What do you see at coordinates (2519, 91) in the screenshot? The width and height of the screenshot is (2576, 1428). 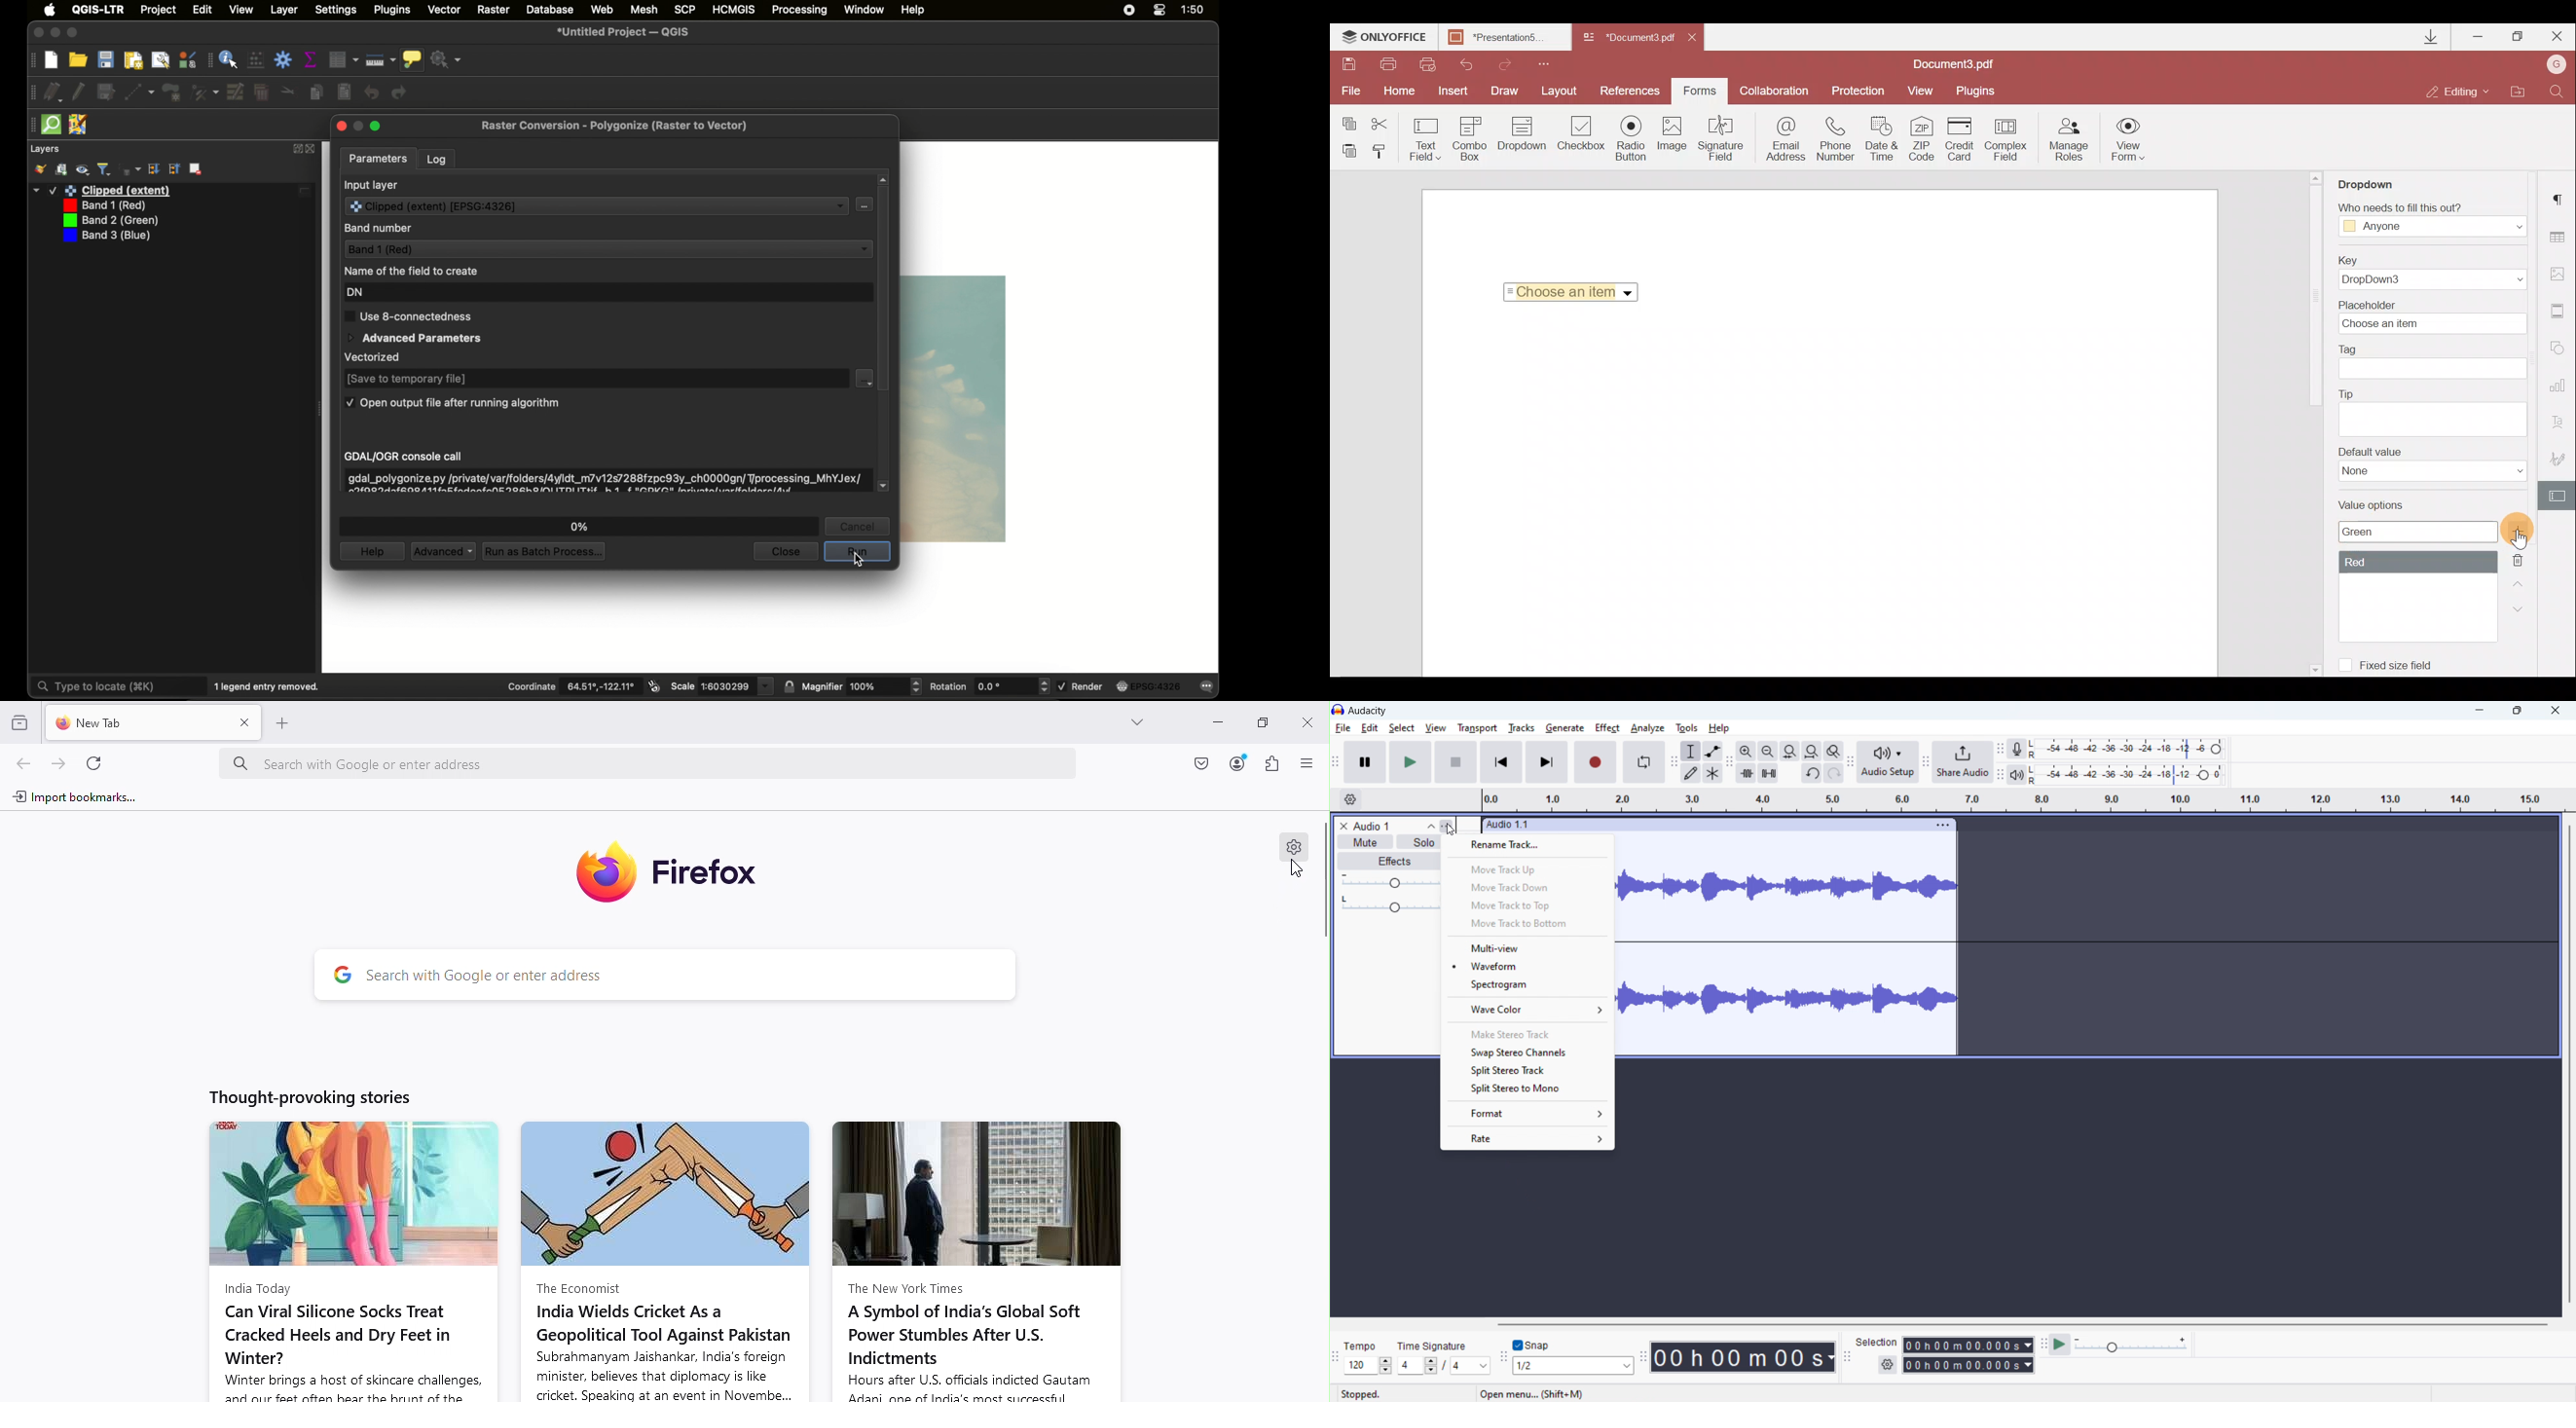 I see `Open file location` at bounding box center [2519, 91].